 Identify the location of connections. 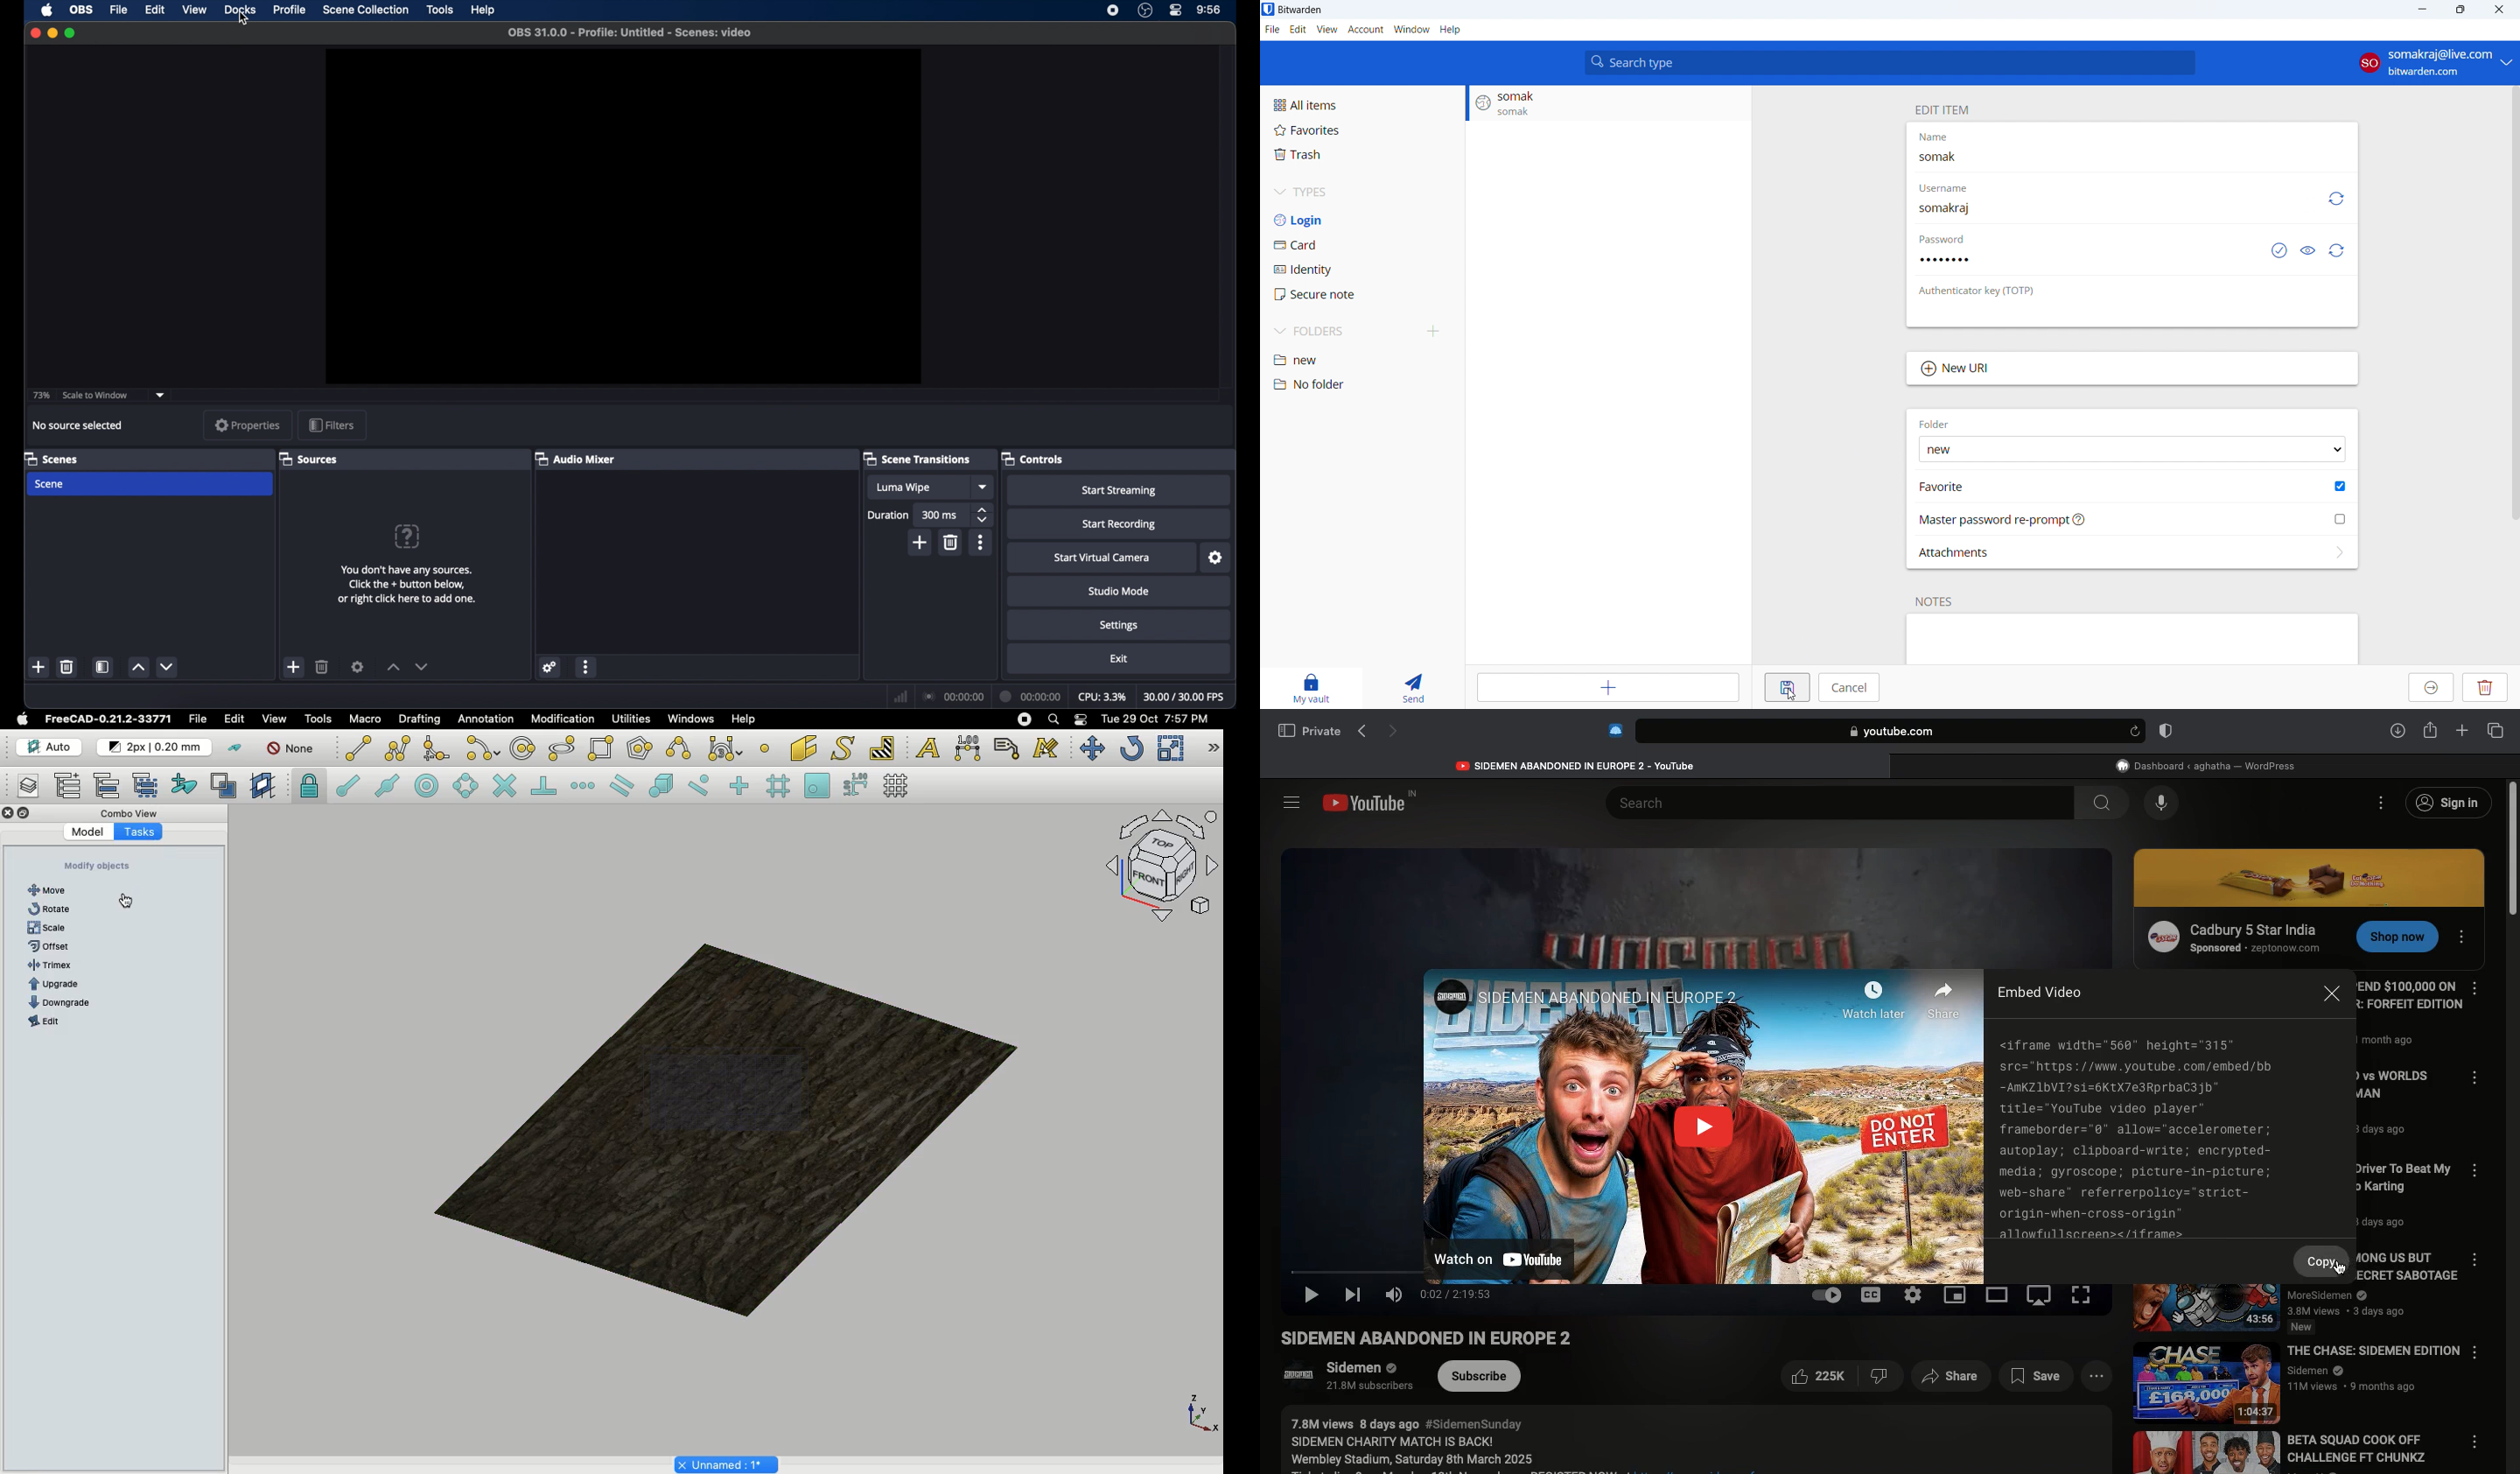
(952, 697).